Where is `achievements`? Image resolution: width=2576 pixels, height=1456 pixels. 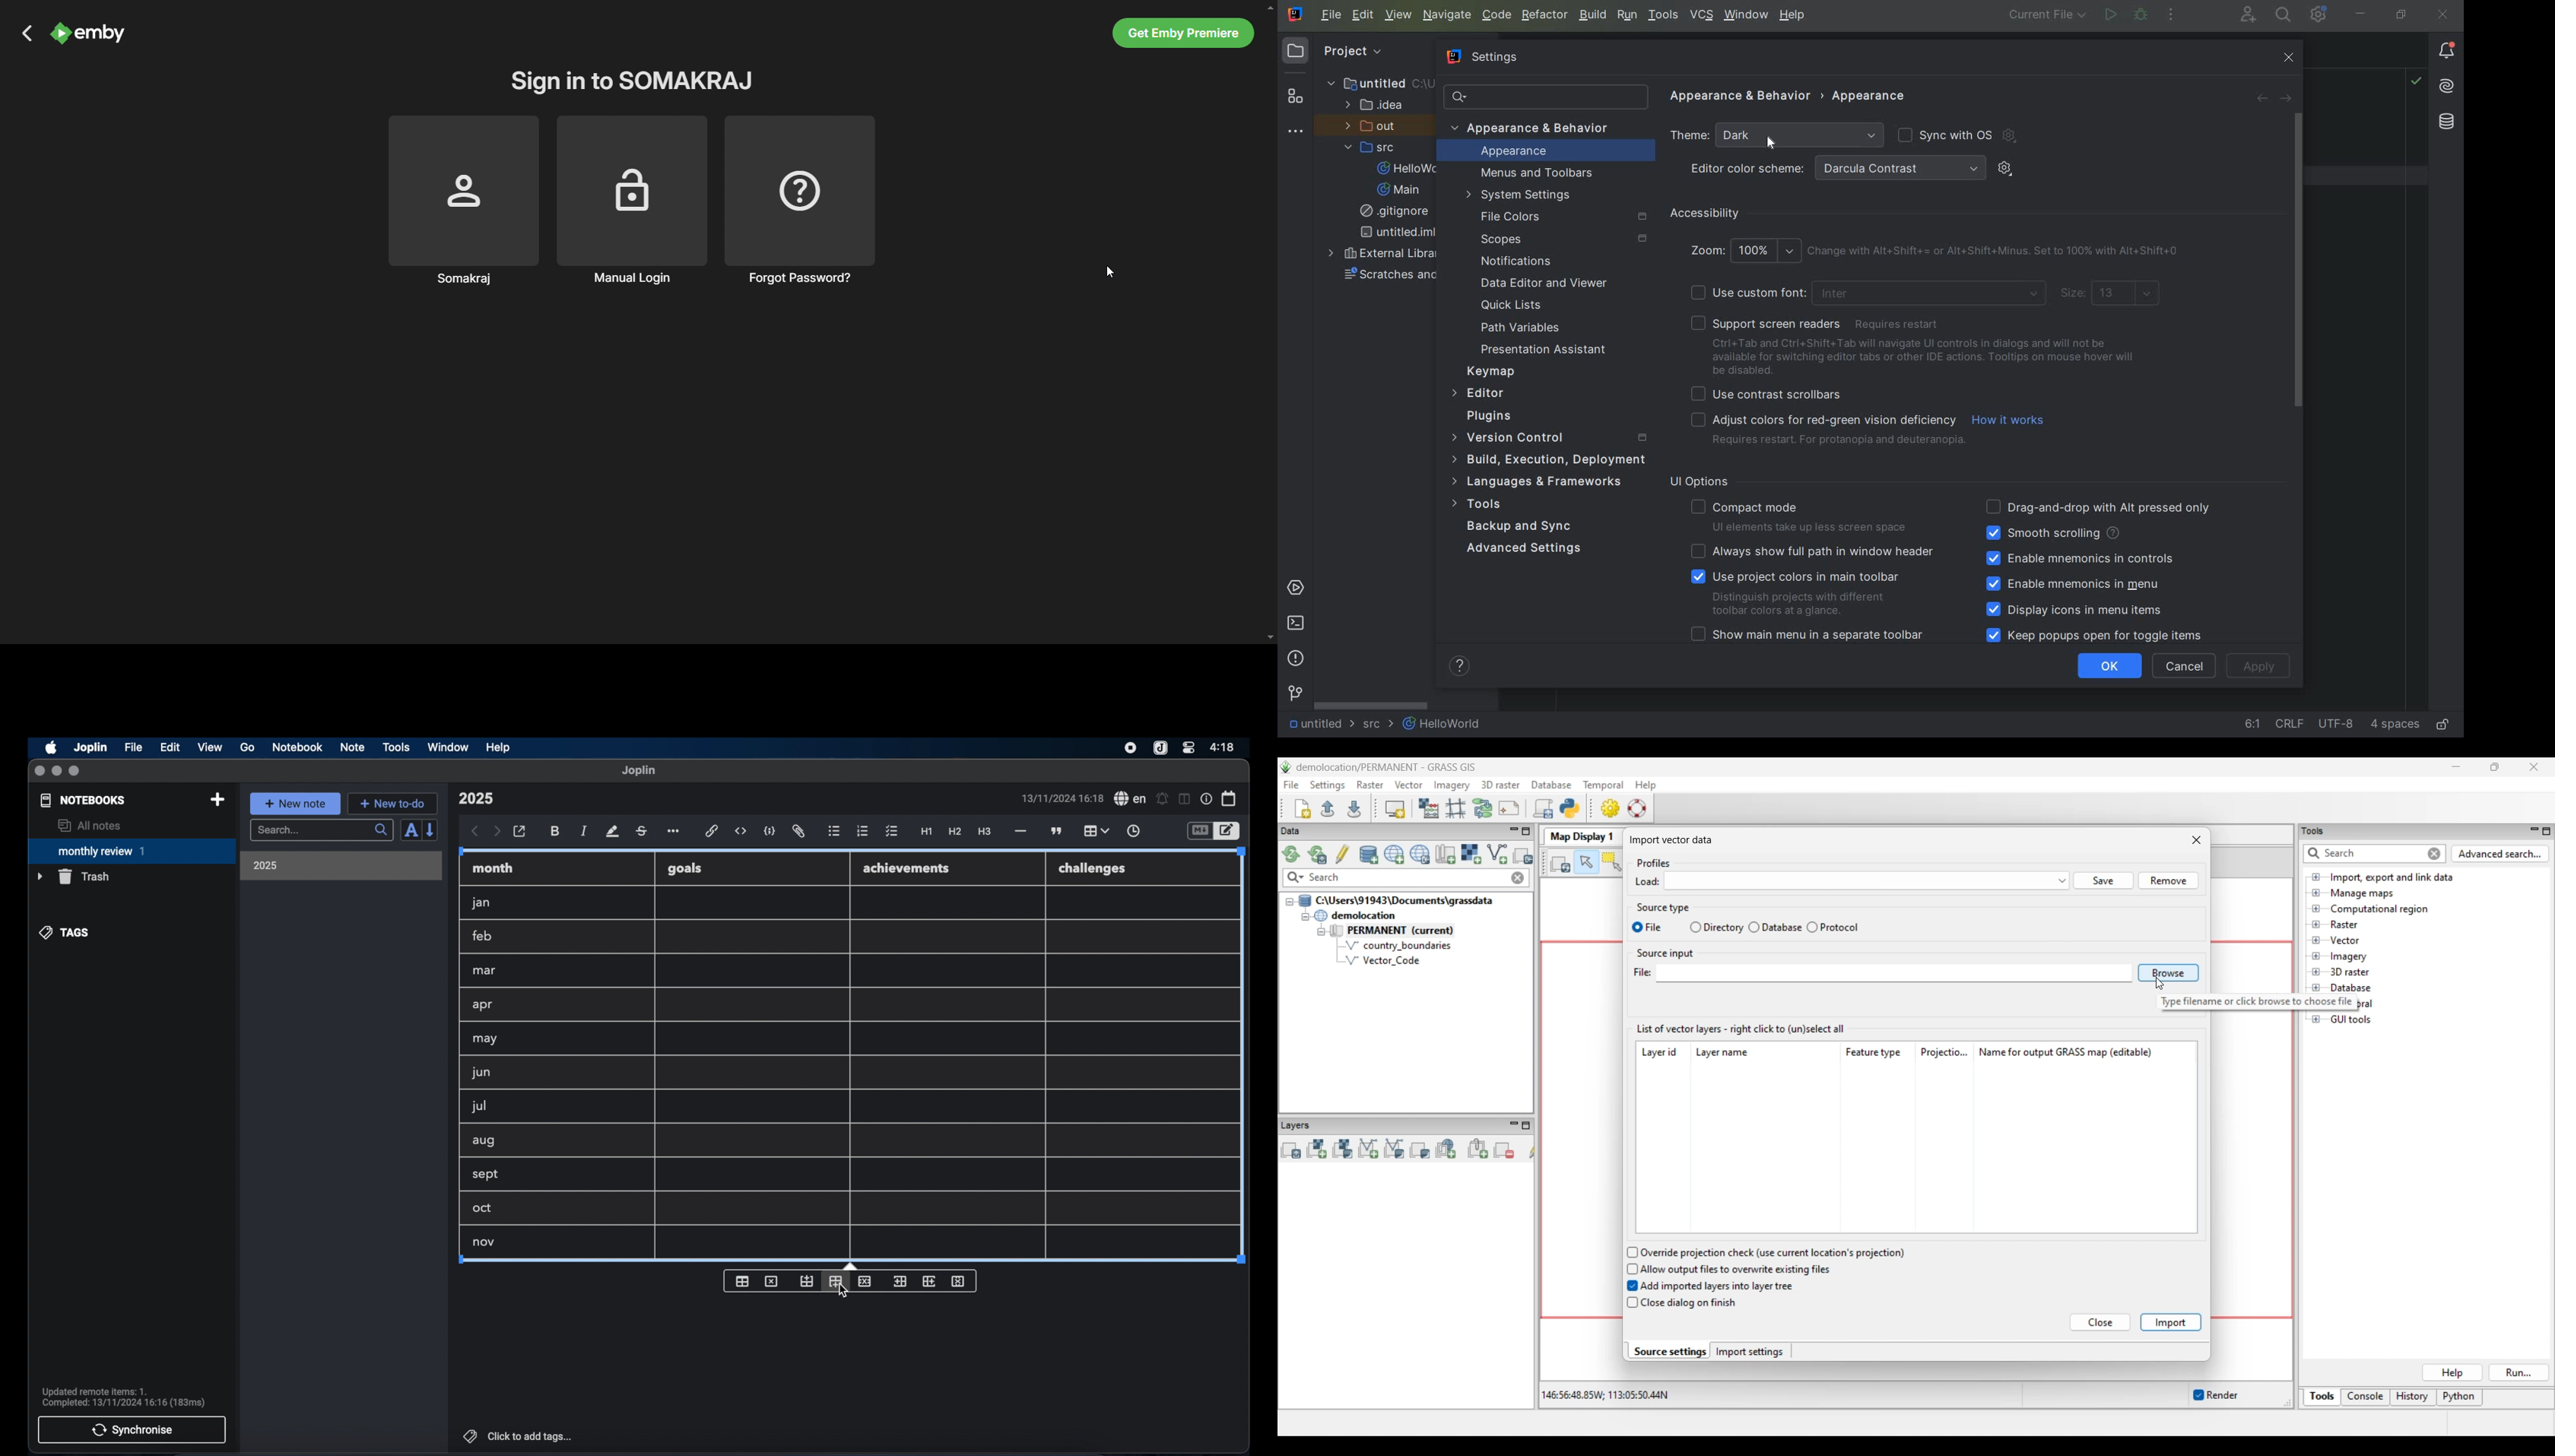 achievements is located at coordinates (907, 869).